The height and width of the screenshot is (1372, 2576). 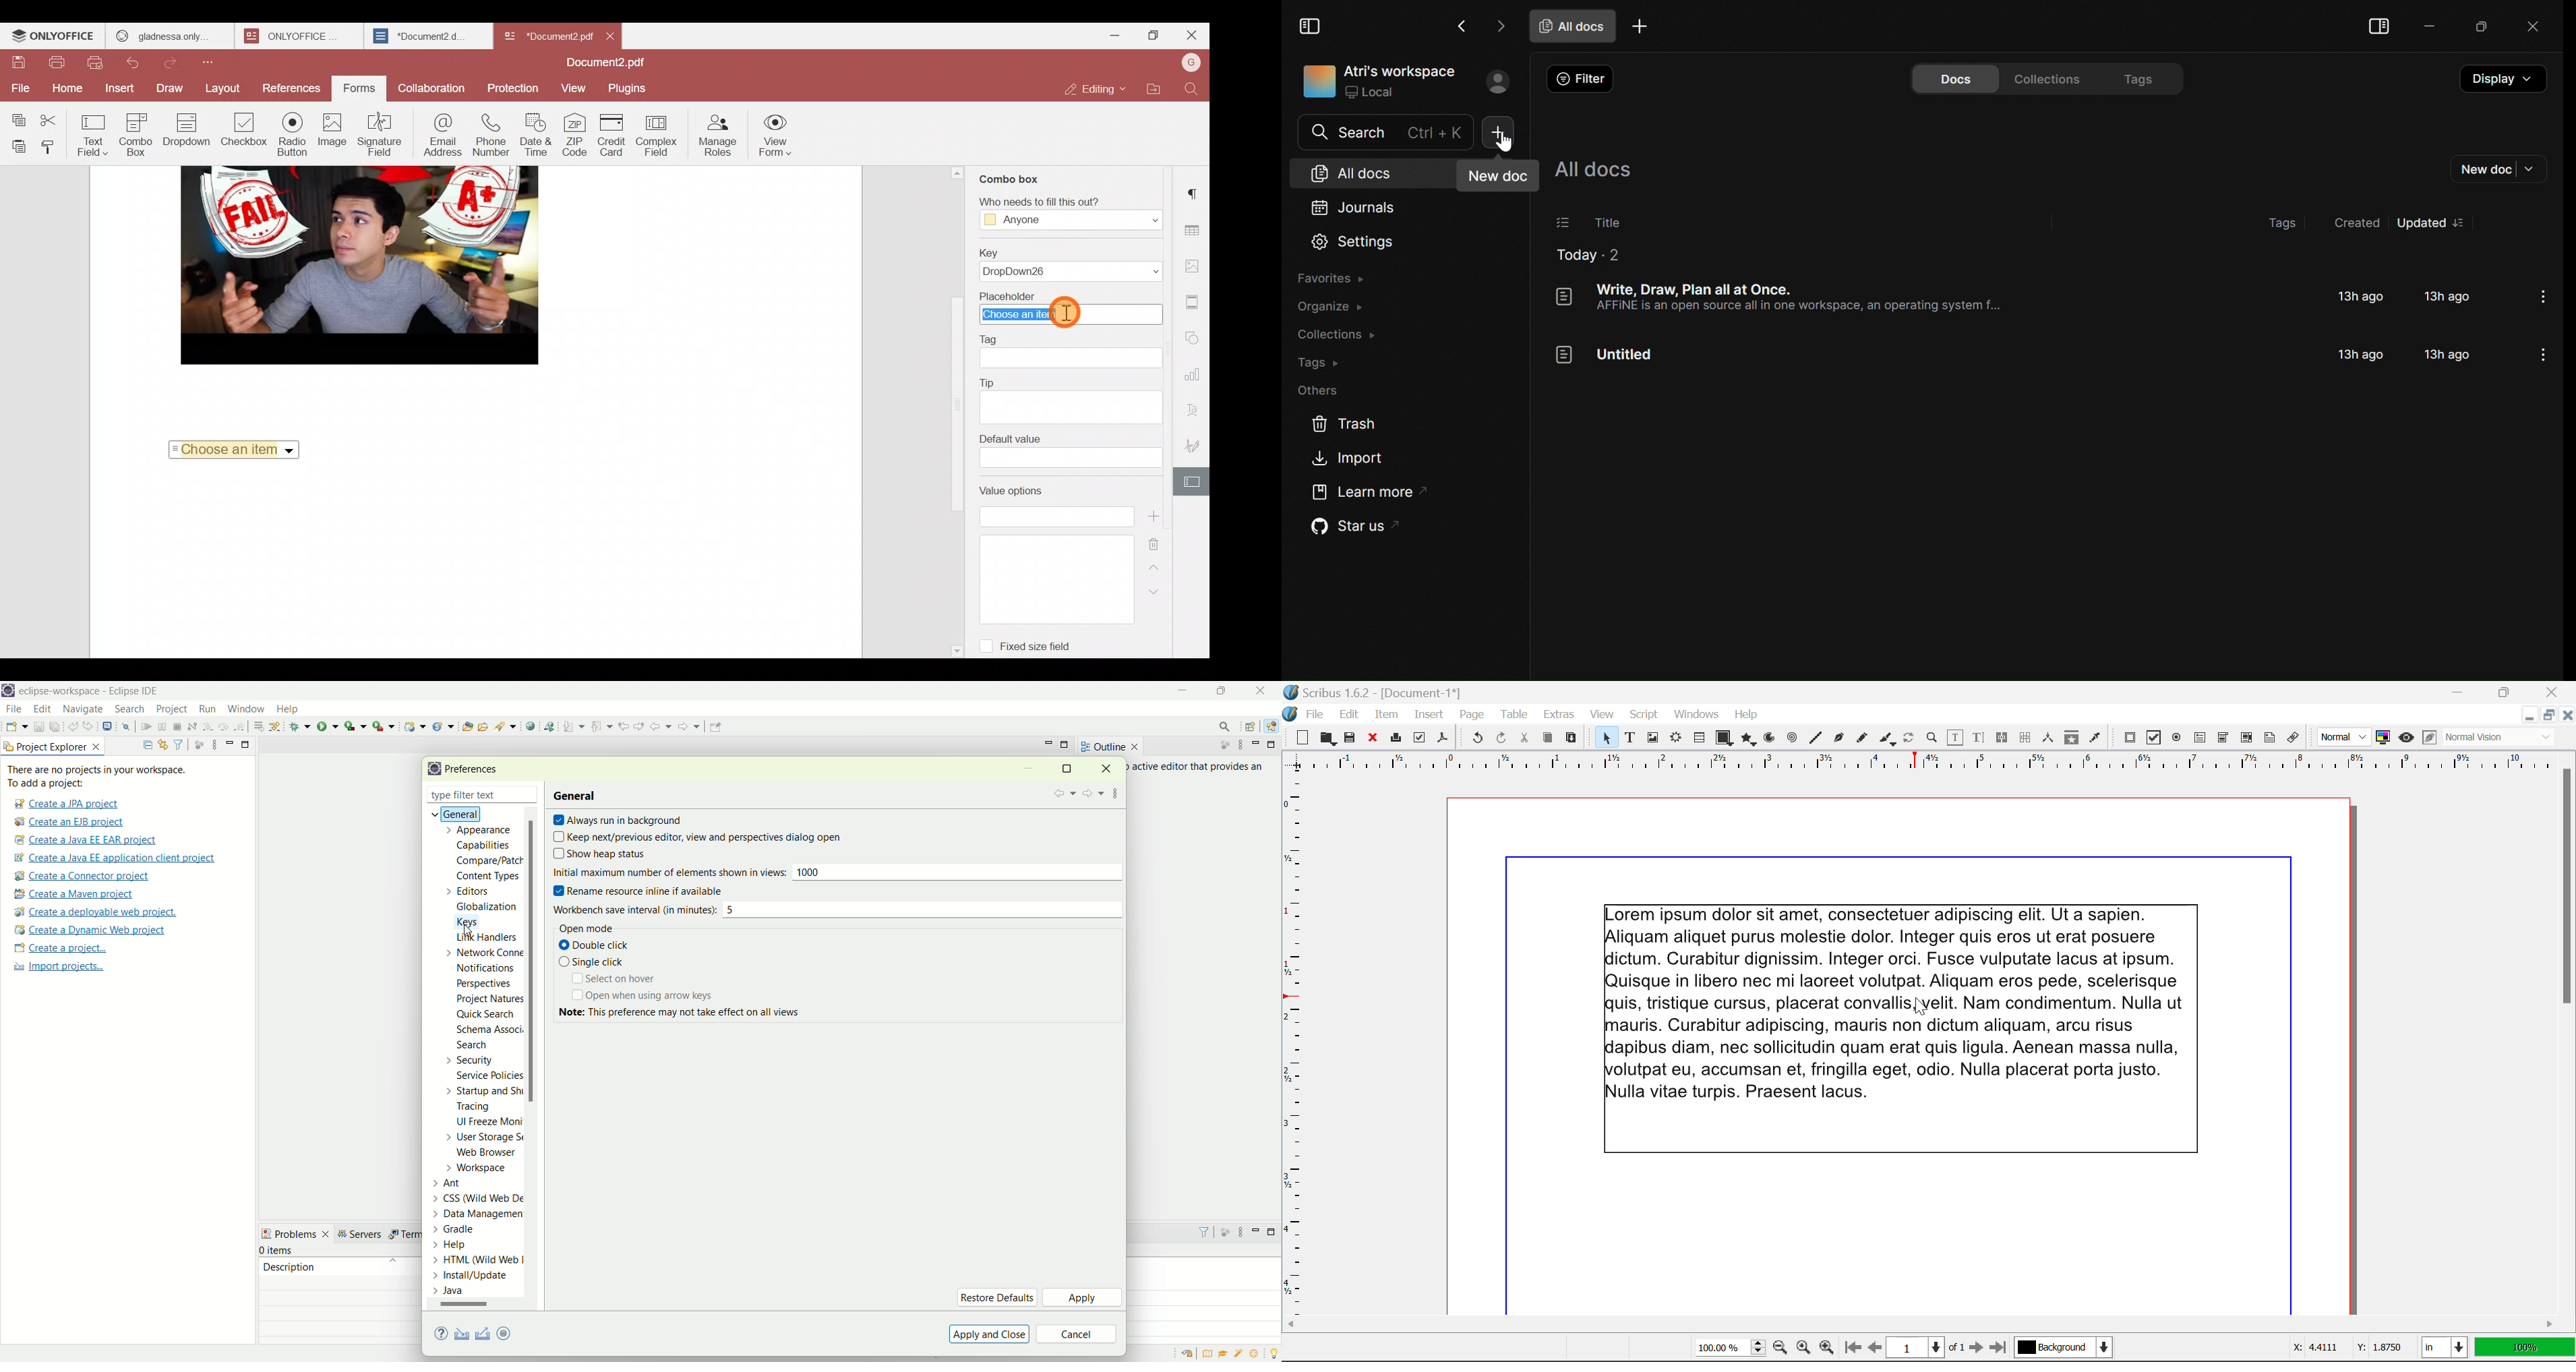 What do you see at coordinates (2001, 1350) in the screenshot?
I see `Last Page` at bounding box center [2001, 1350].